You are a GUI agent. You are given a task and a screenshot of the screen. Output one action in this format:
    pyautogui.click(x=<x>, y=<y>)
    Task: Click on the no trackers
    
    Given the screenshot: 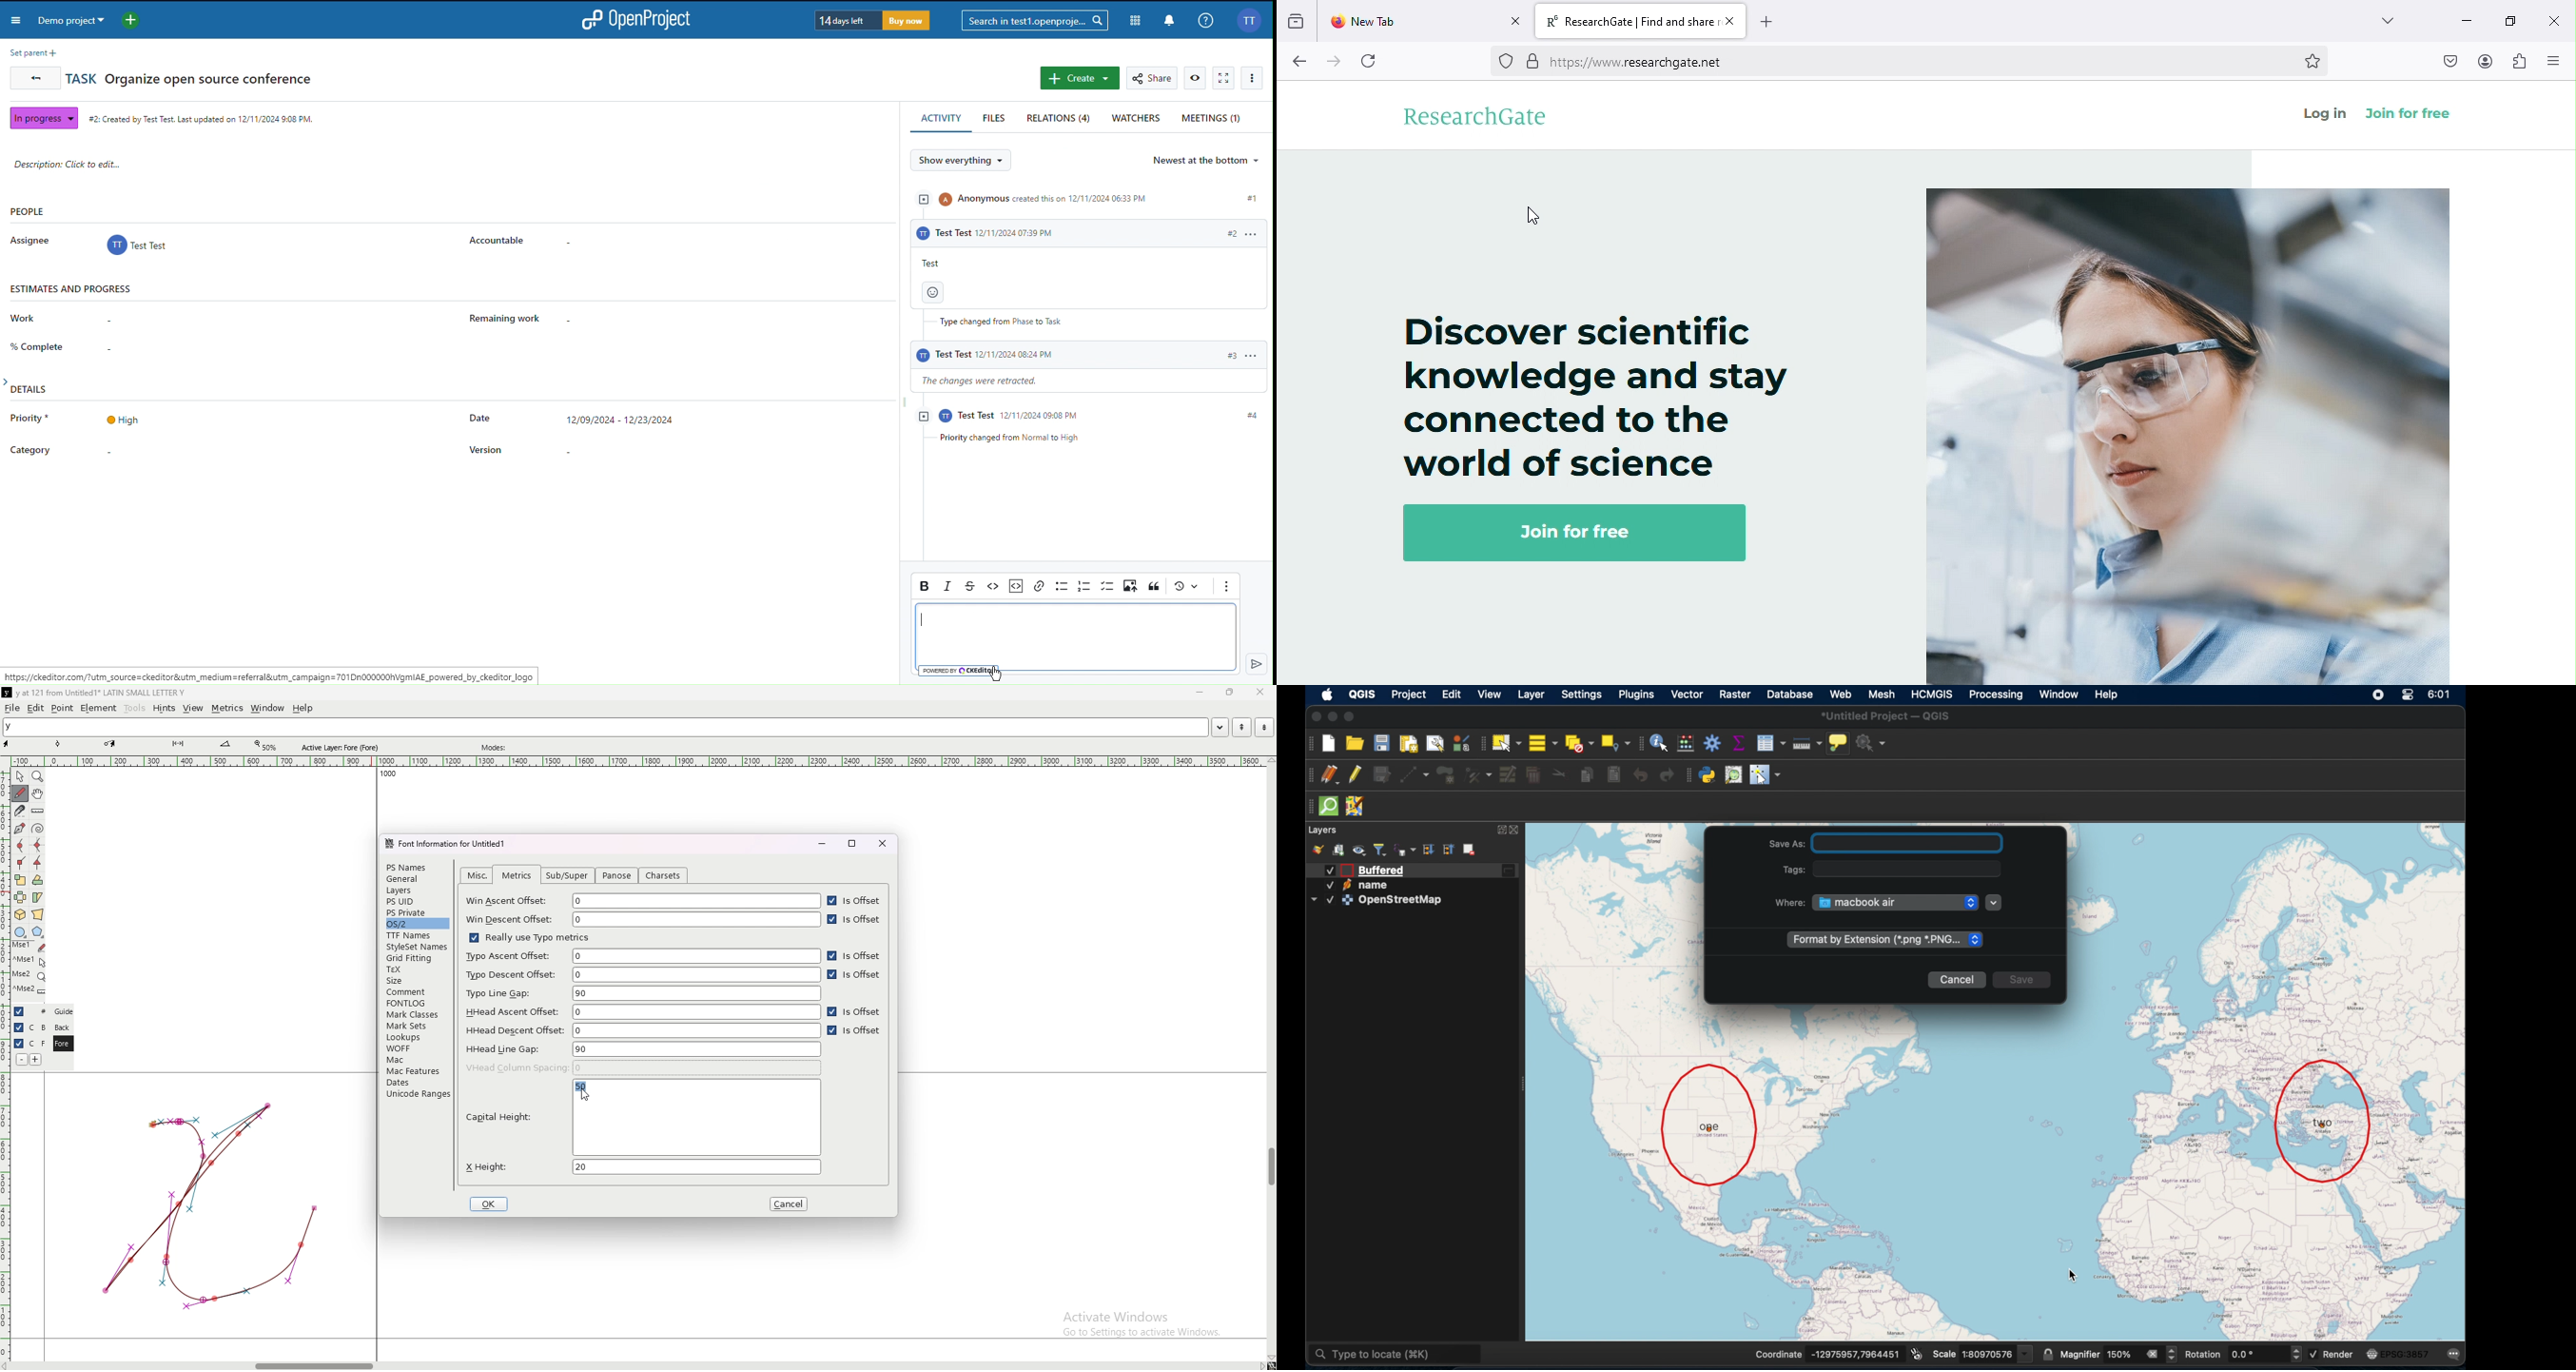 What is the action you would take?
    pyautogui.click(x=1507, y=61)
    